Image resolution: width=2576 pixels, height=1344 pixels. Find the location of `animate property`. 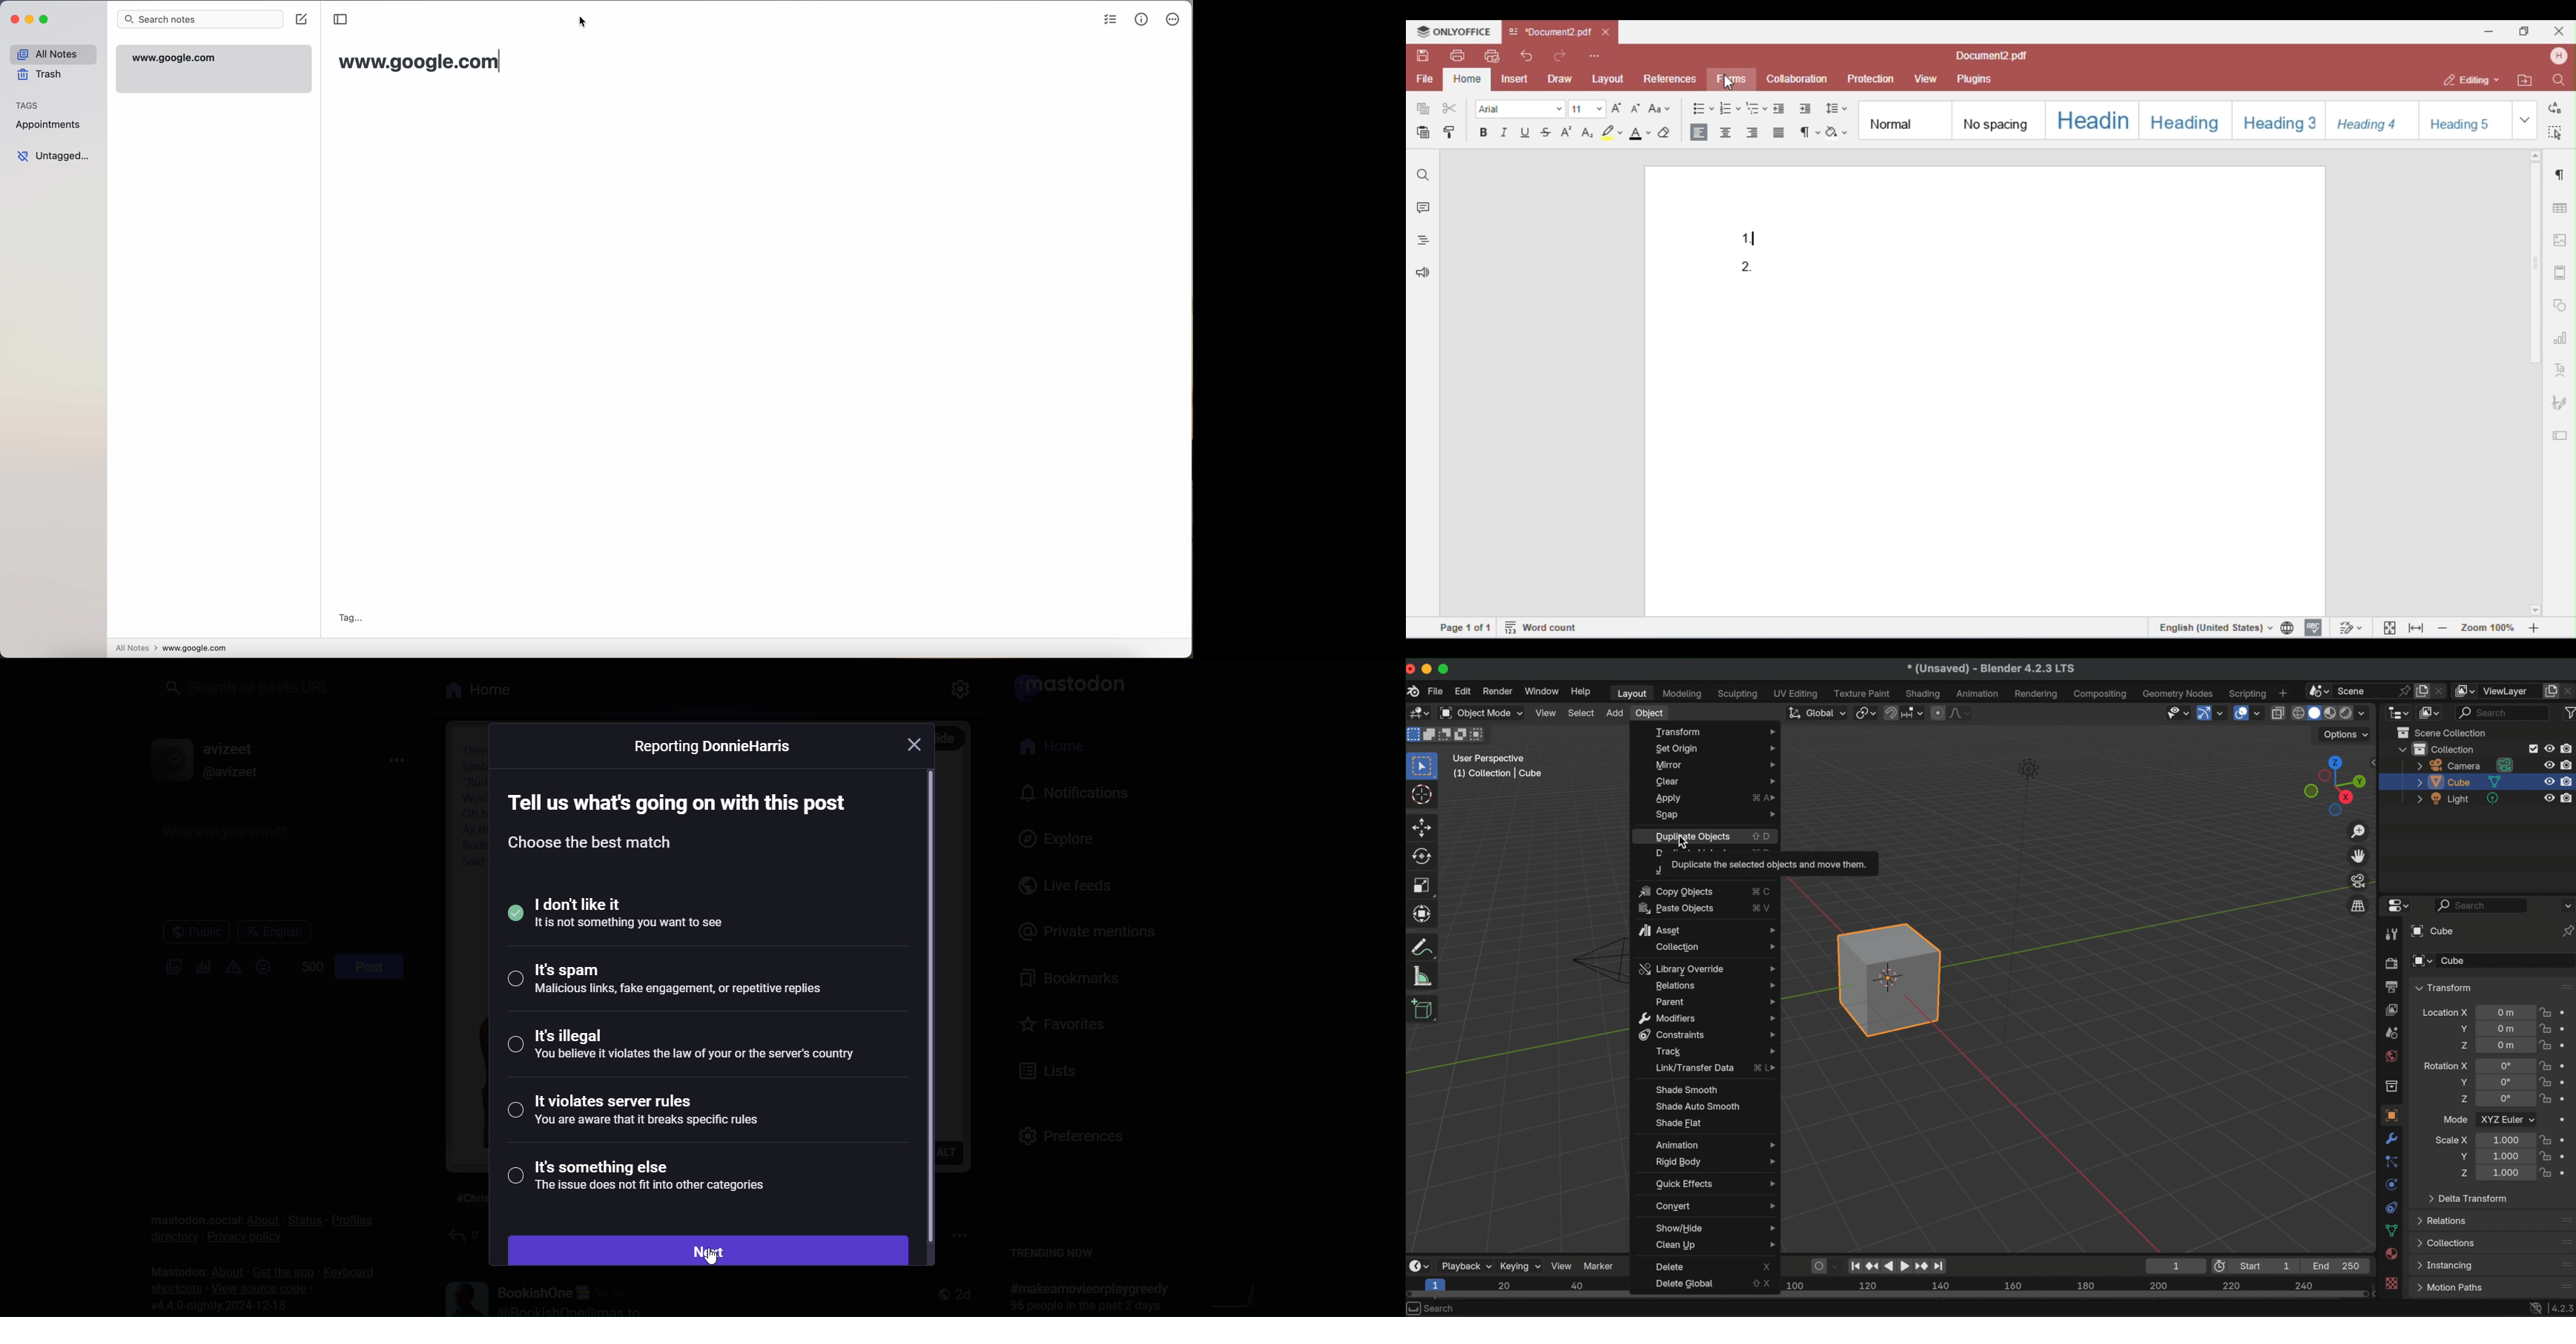

animate property is located at coordinates (2567, 1082).